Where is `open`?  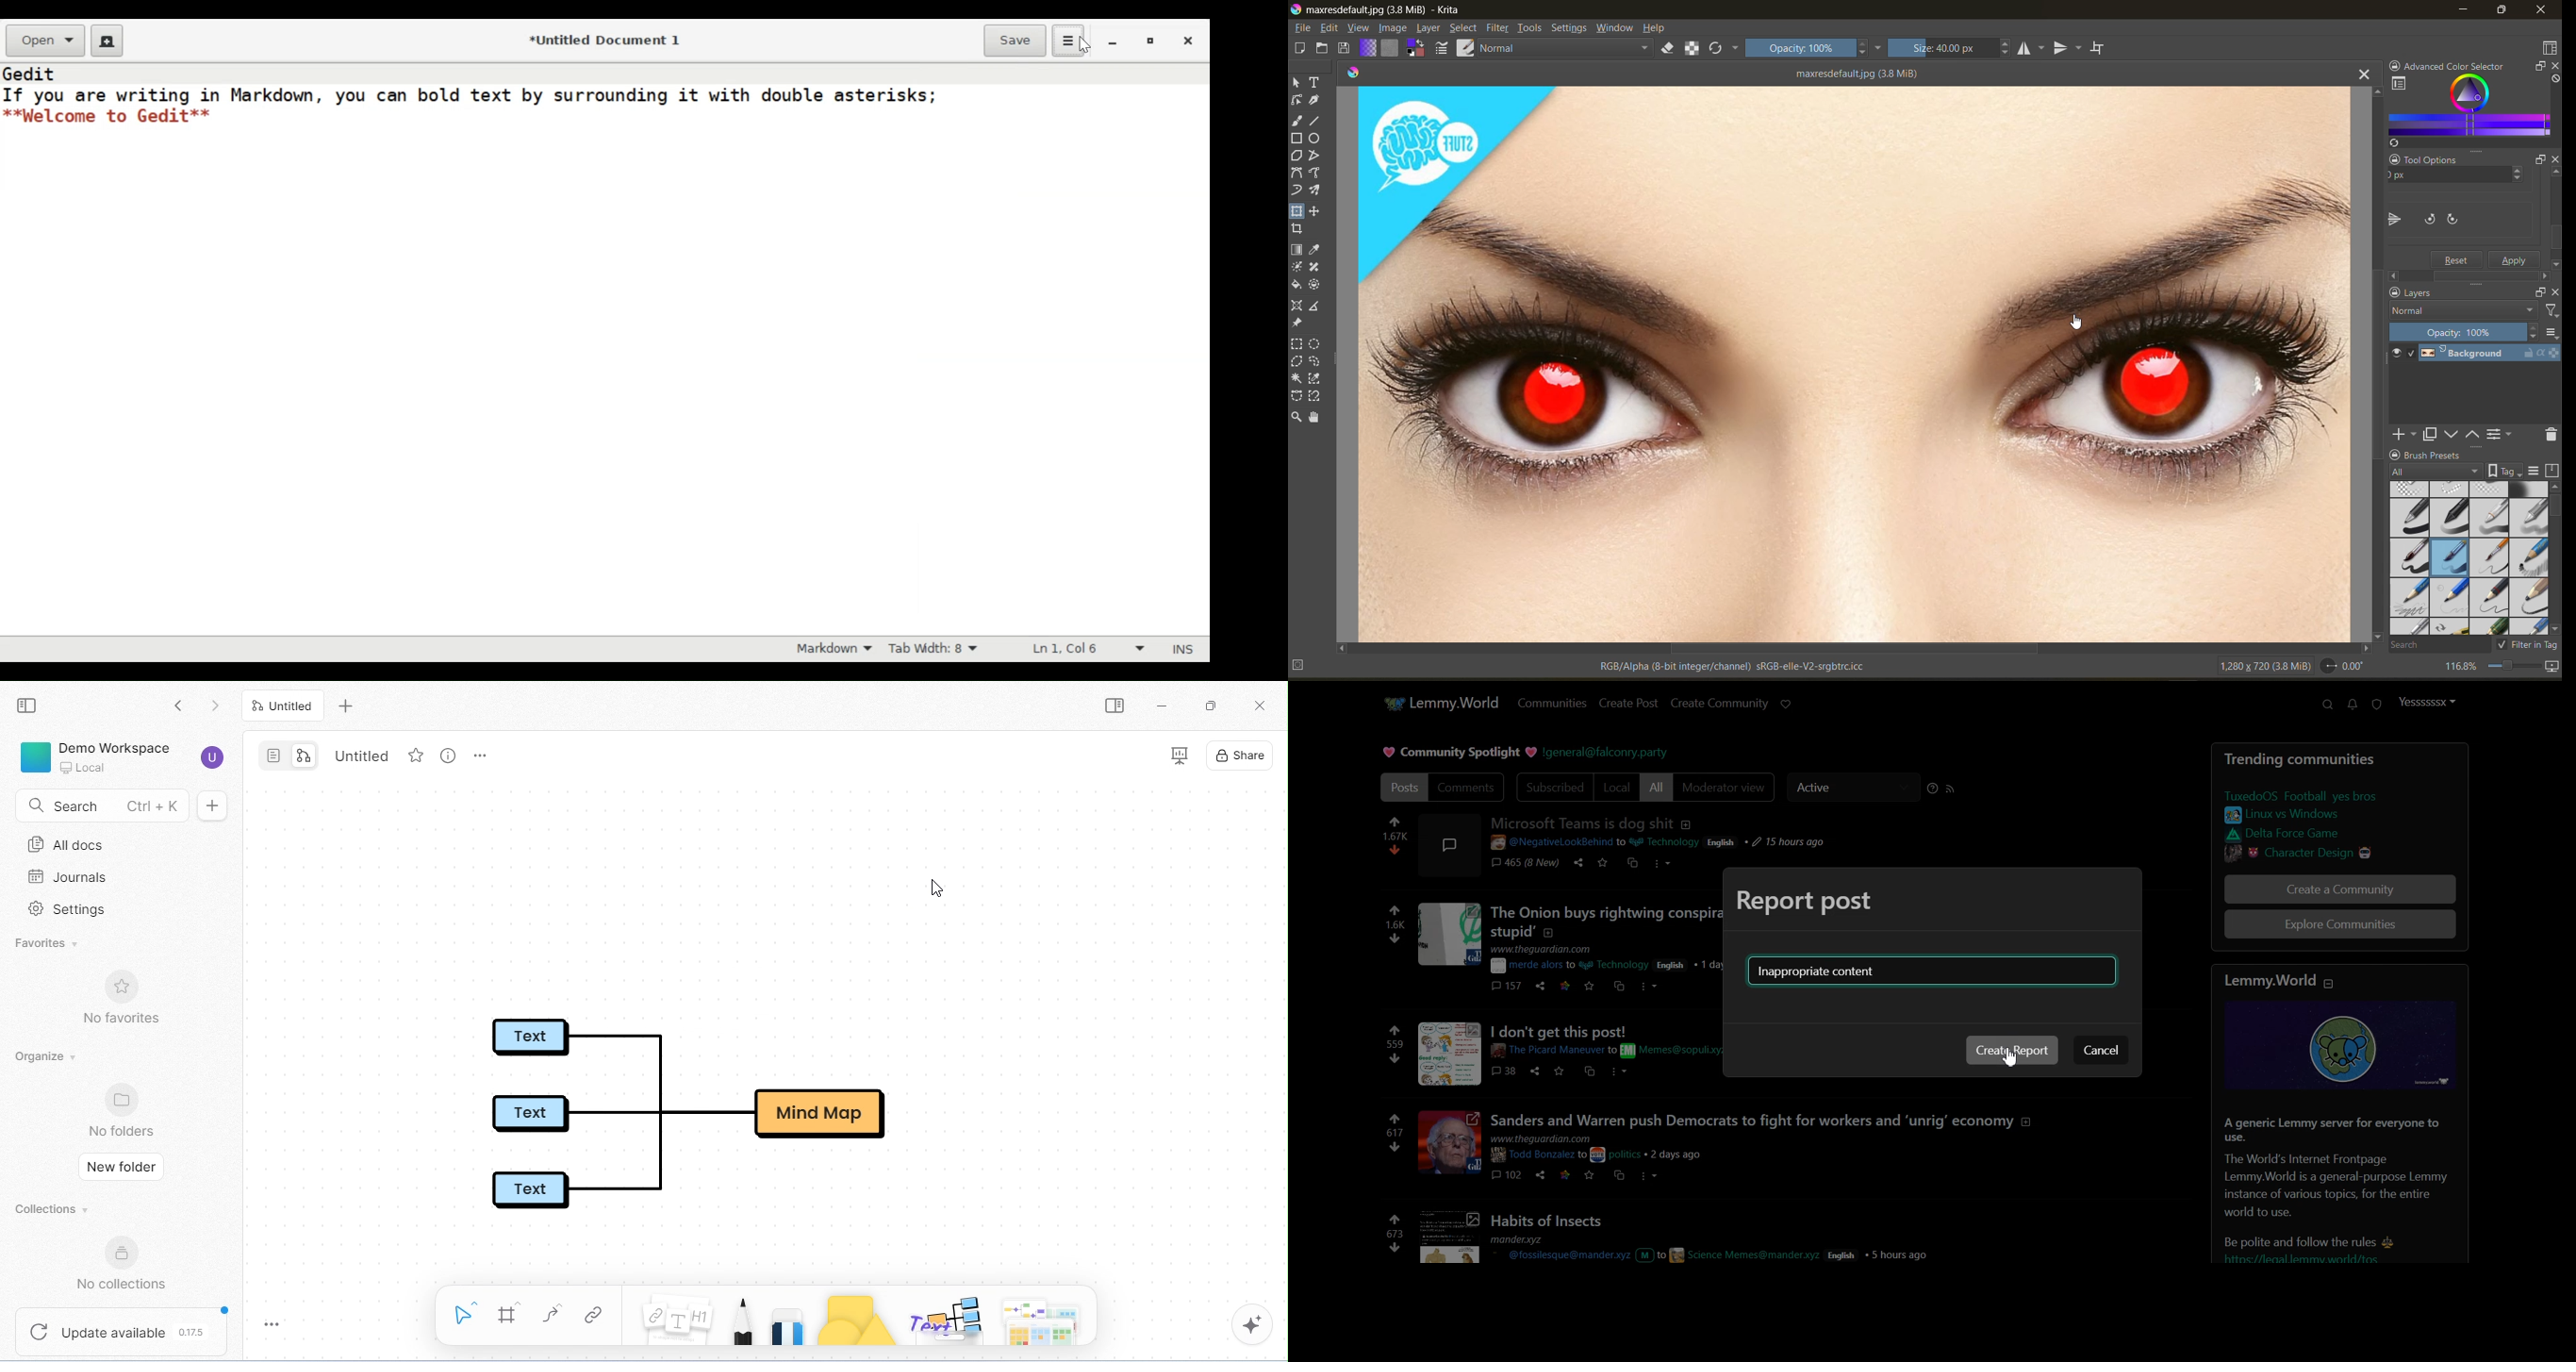 open is located at coordinates (1323, 49).